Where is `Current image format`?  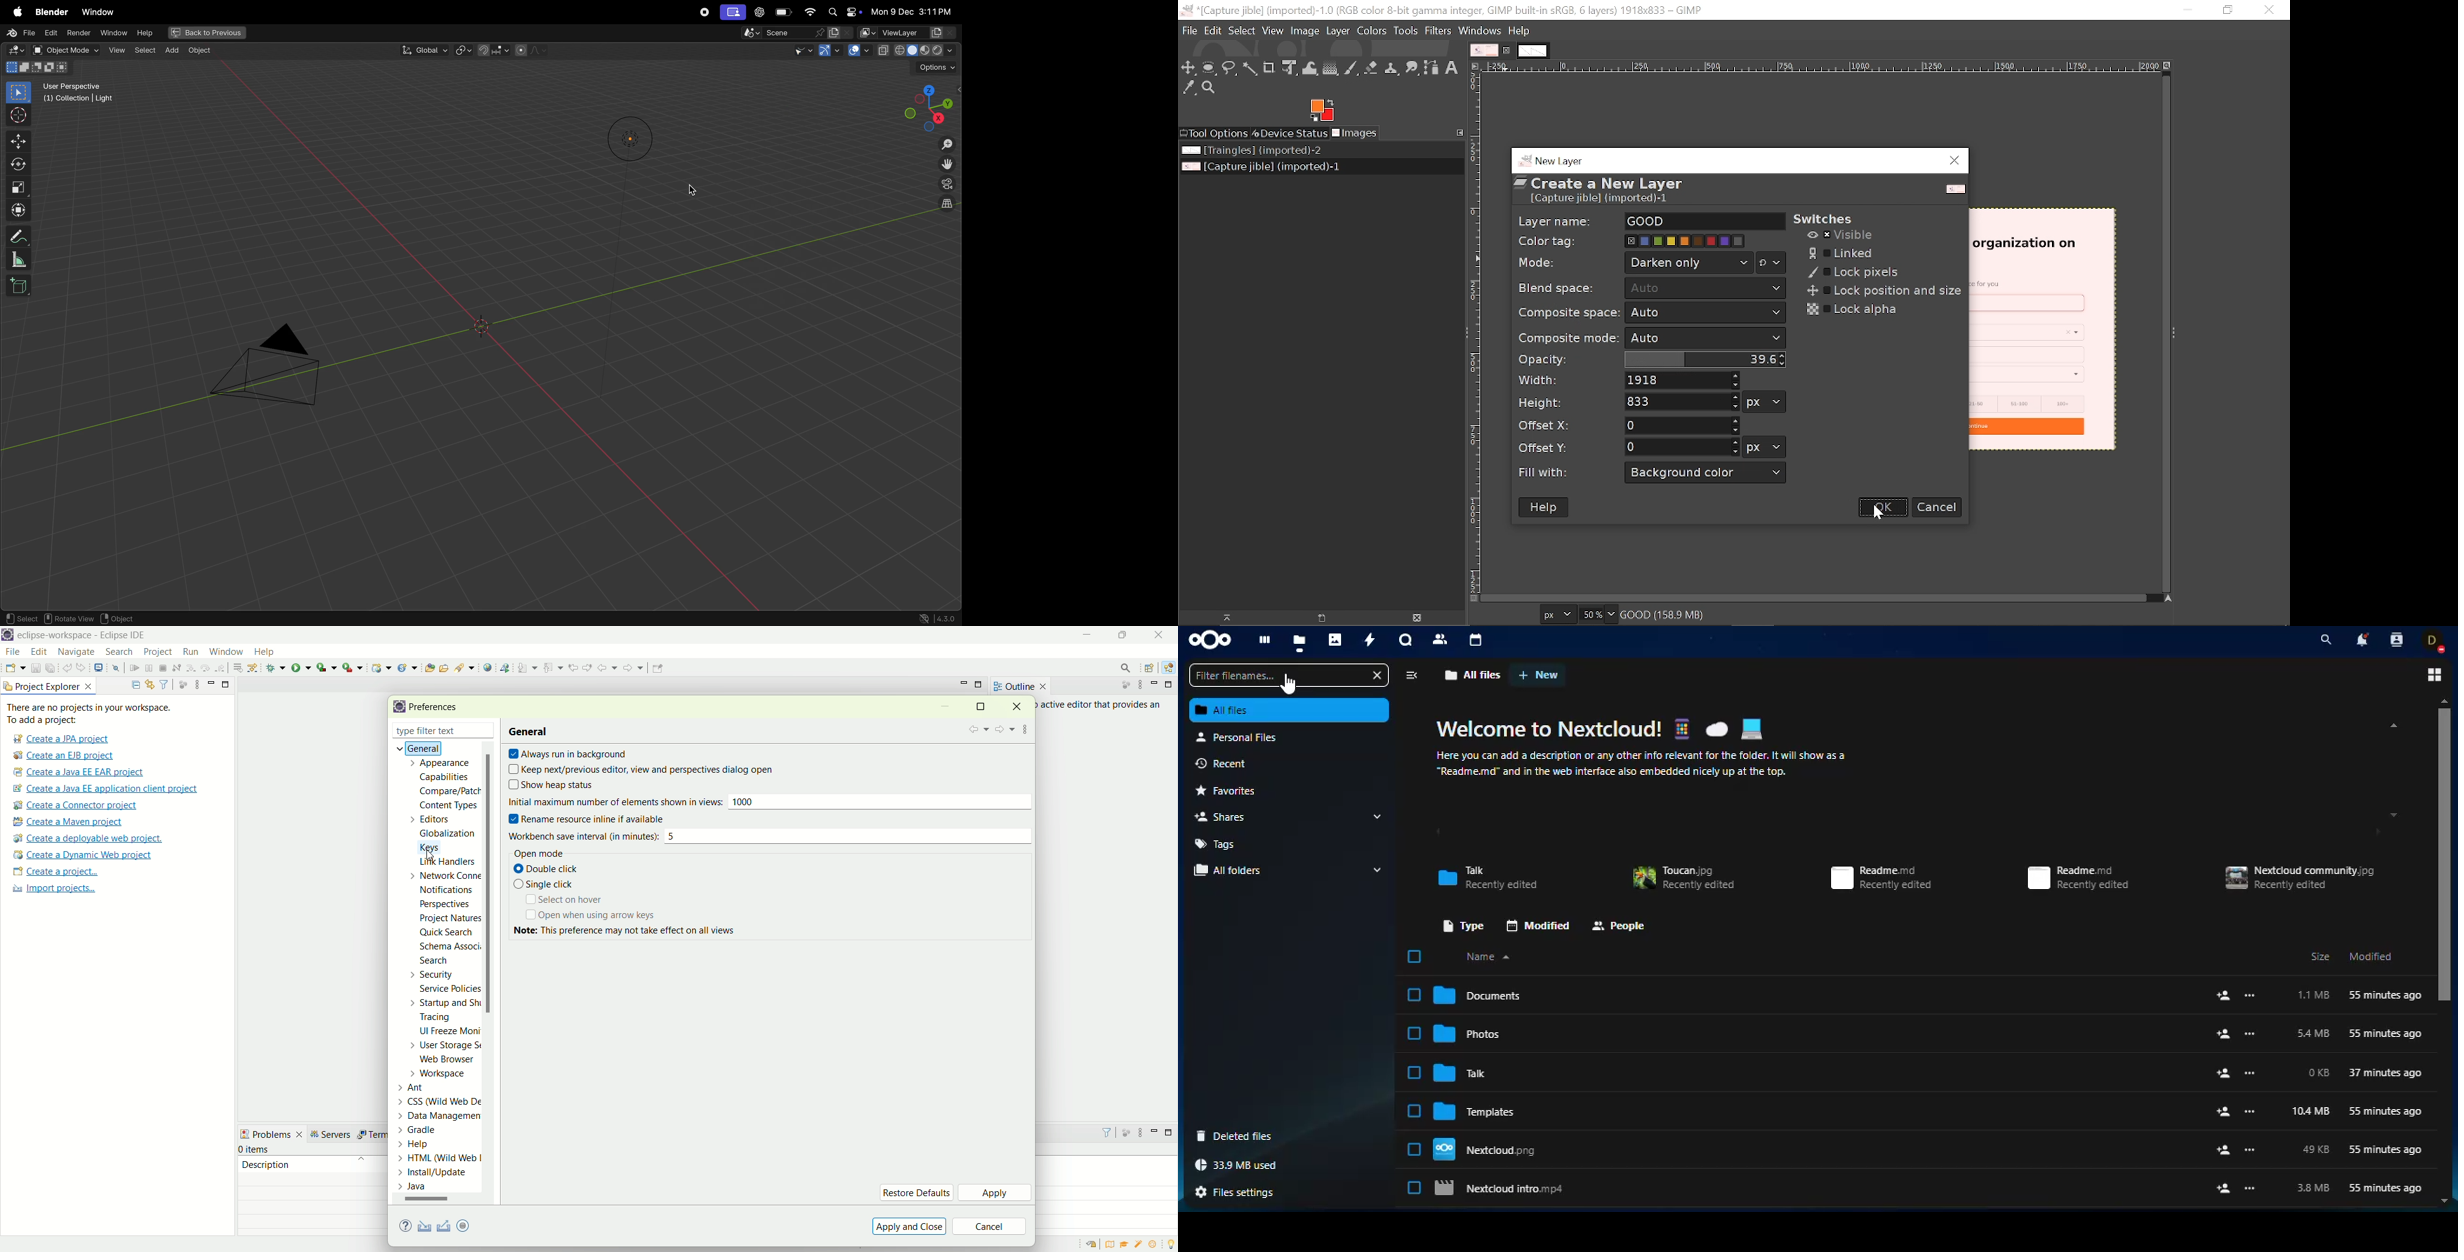 Current image format is located at coordinates (1561, 616).